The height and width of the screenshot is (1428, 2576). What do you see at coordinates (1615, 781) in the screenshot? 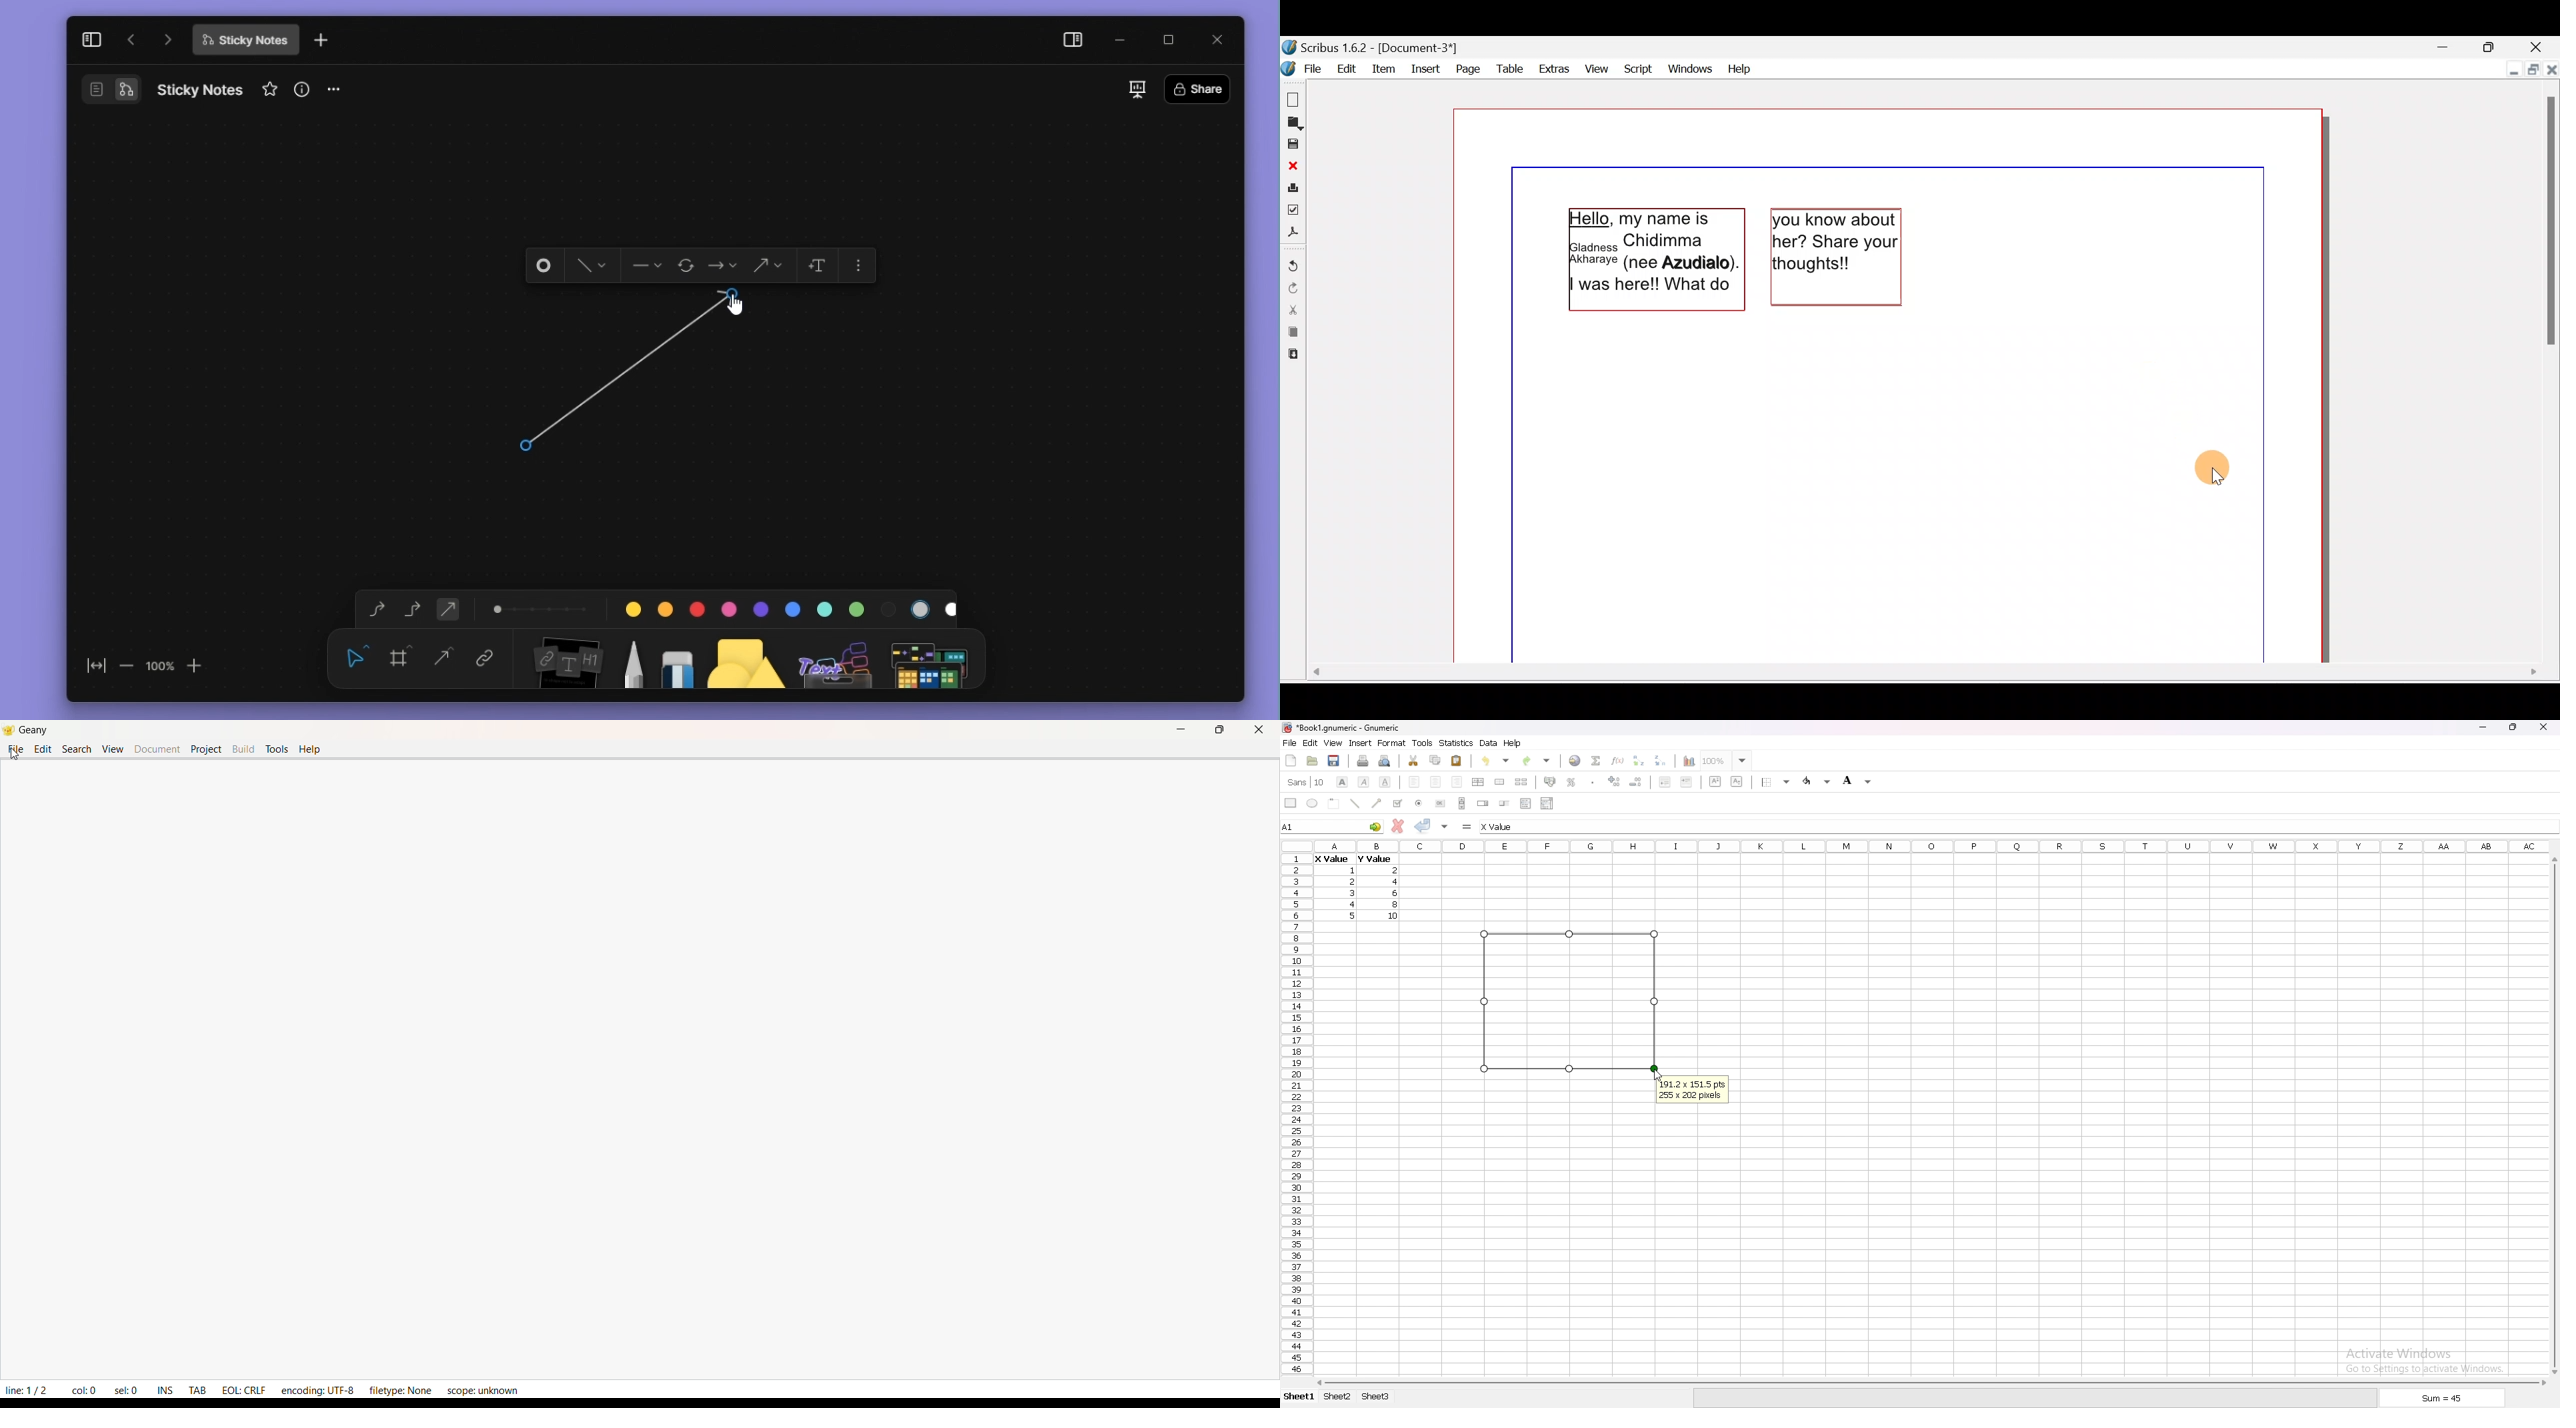
I see `increase decimals` at bounding box center [1615, 781].